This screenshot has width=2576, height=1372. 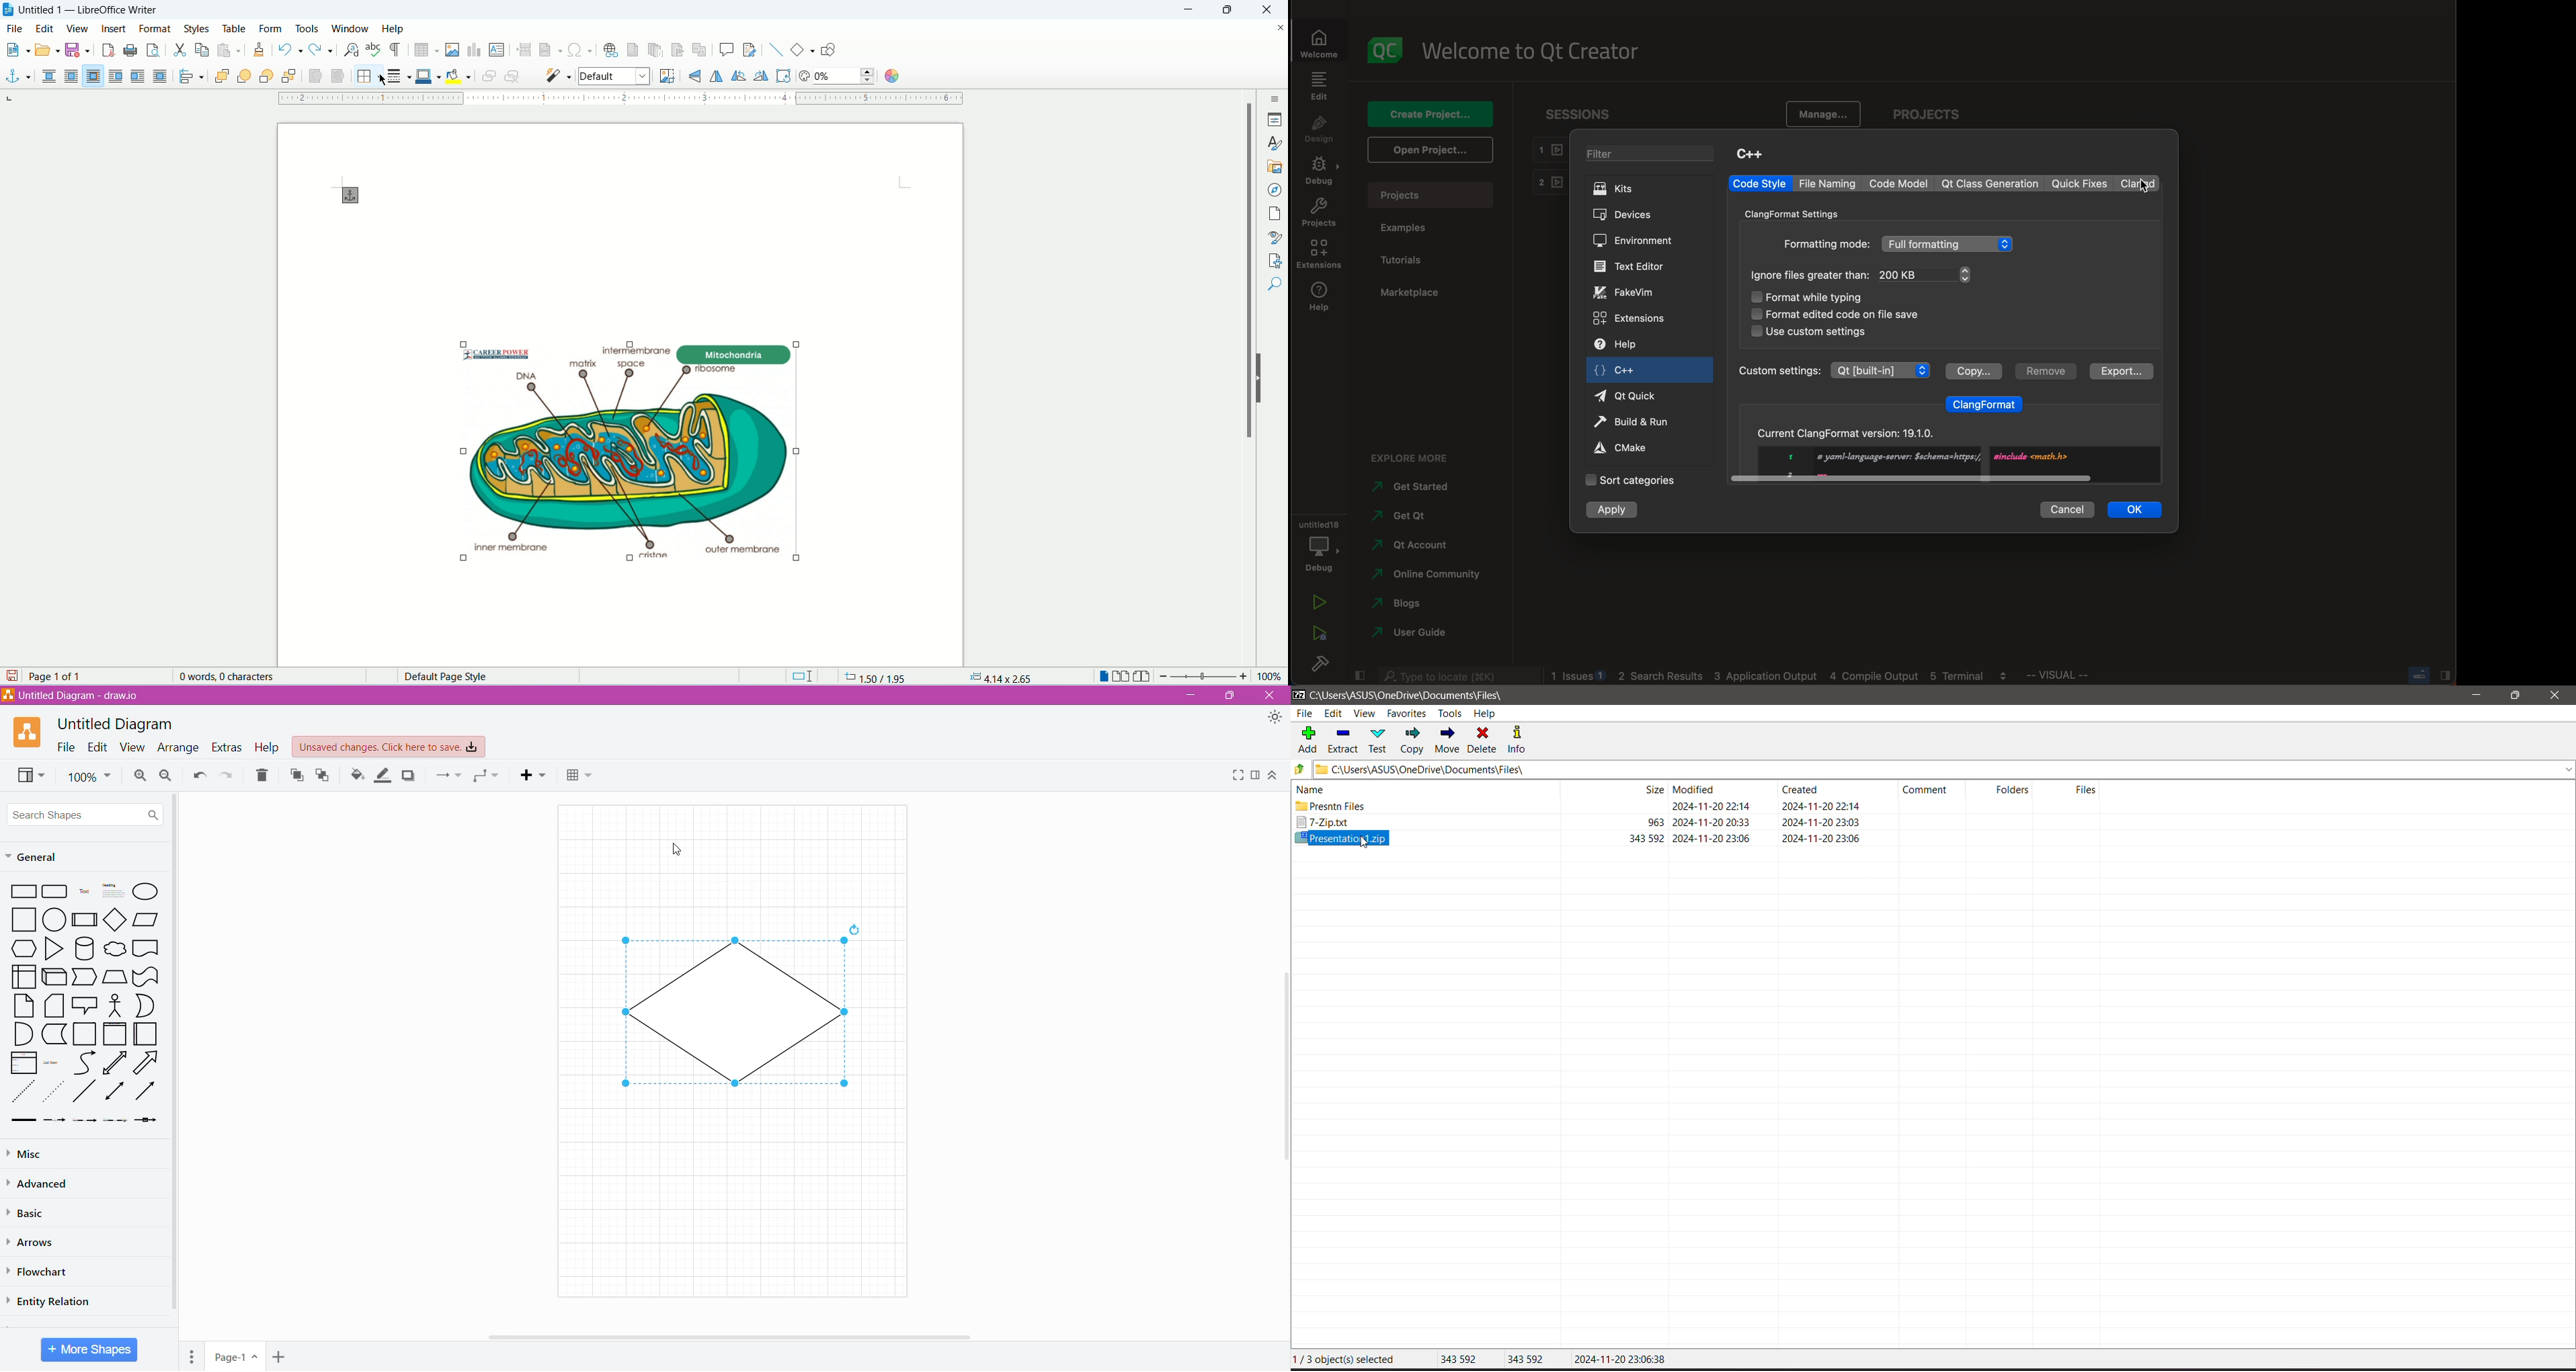 I want to click on Process, so click(x=85, y=919).